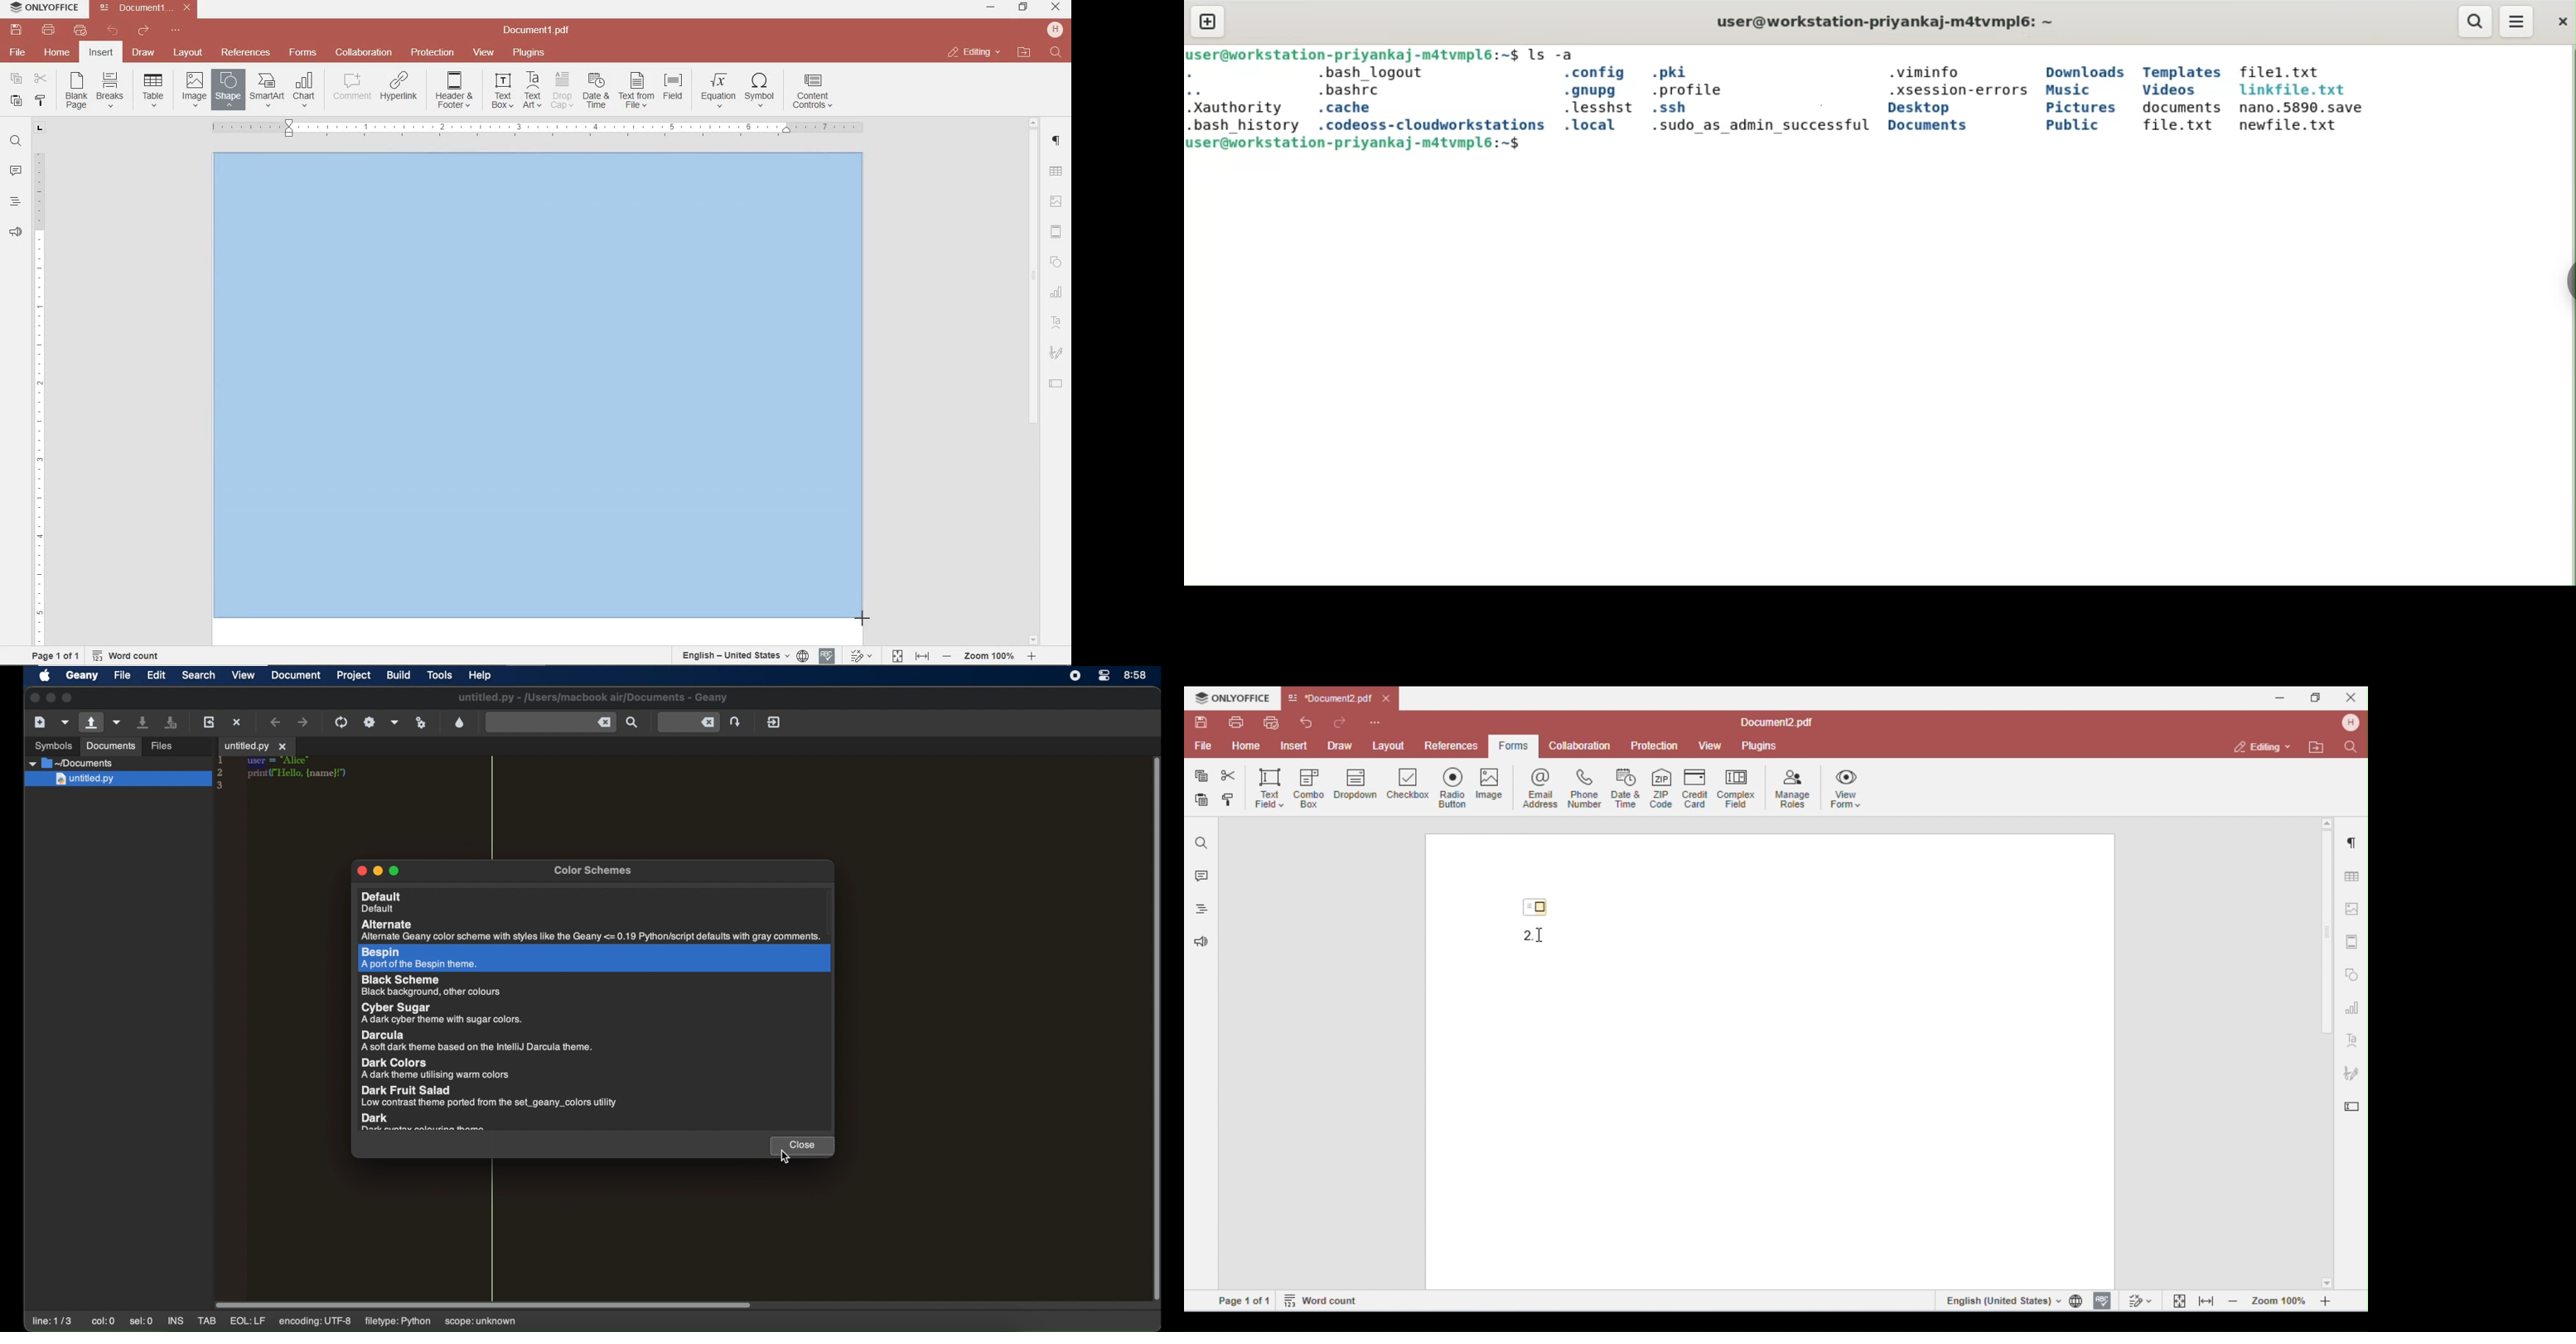 This screenshot has width=2576, height=1344. I want to click on tab, so click(208, 1321).